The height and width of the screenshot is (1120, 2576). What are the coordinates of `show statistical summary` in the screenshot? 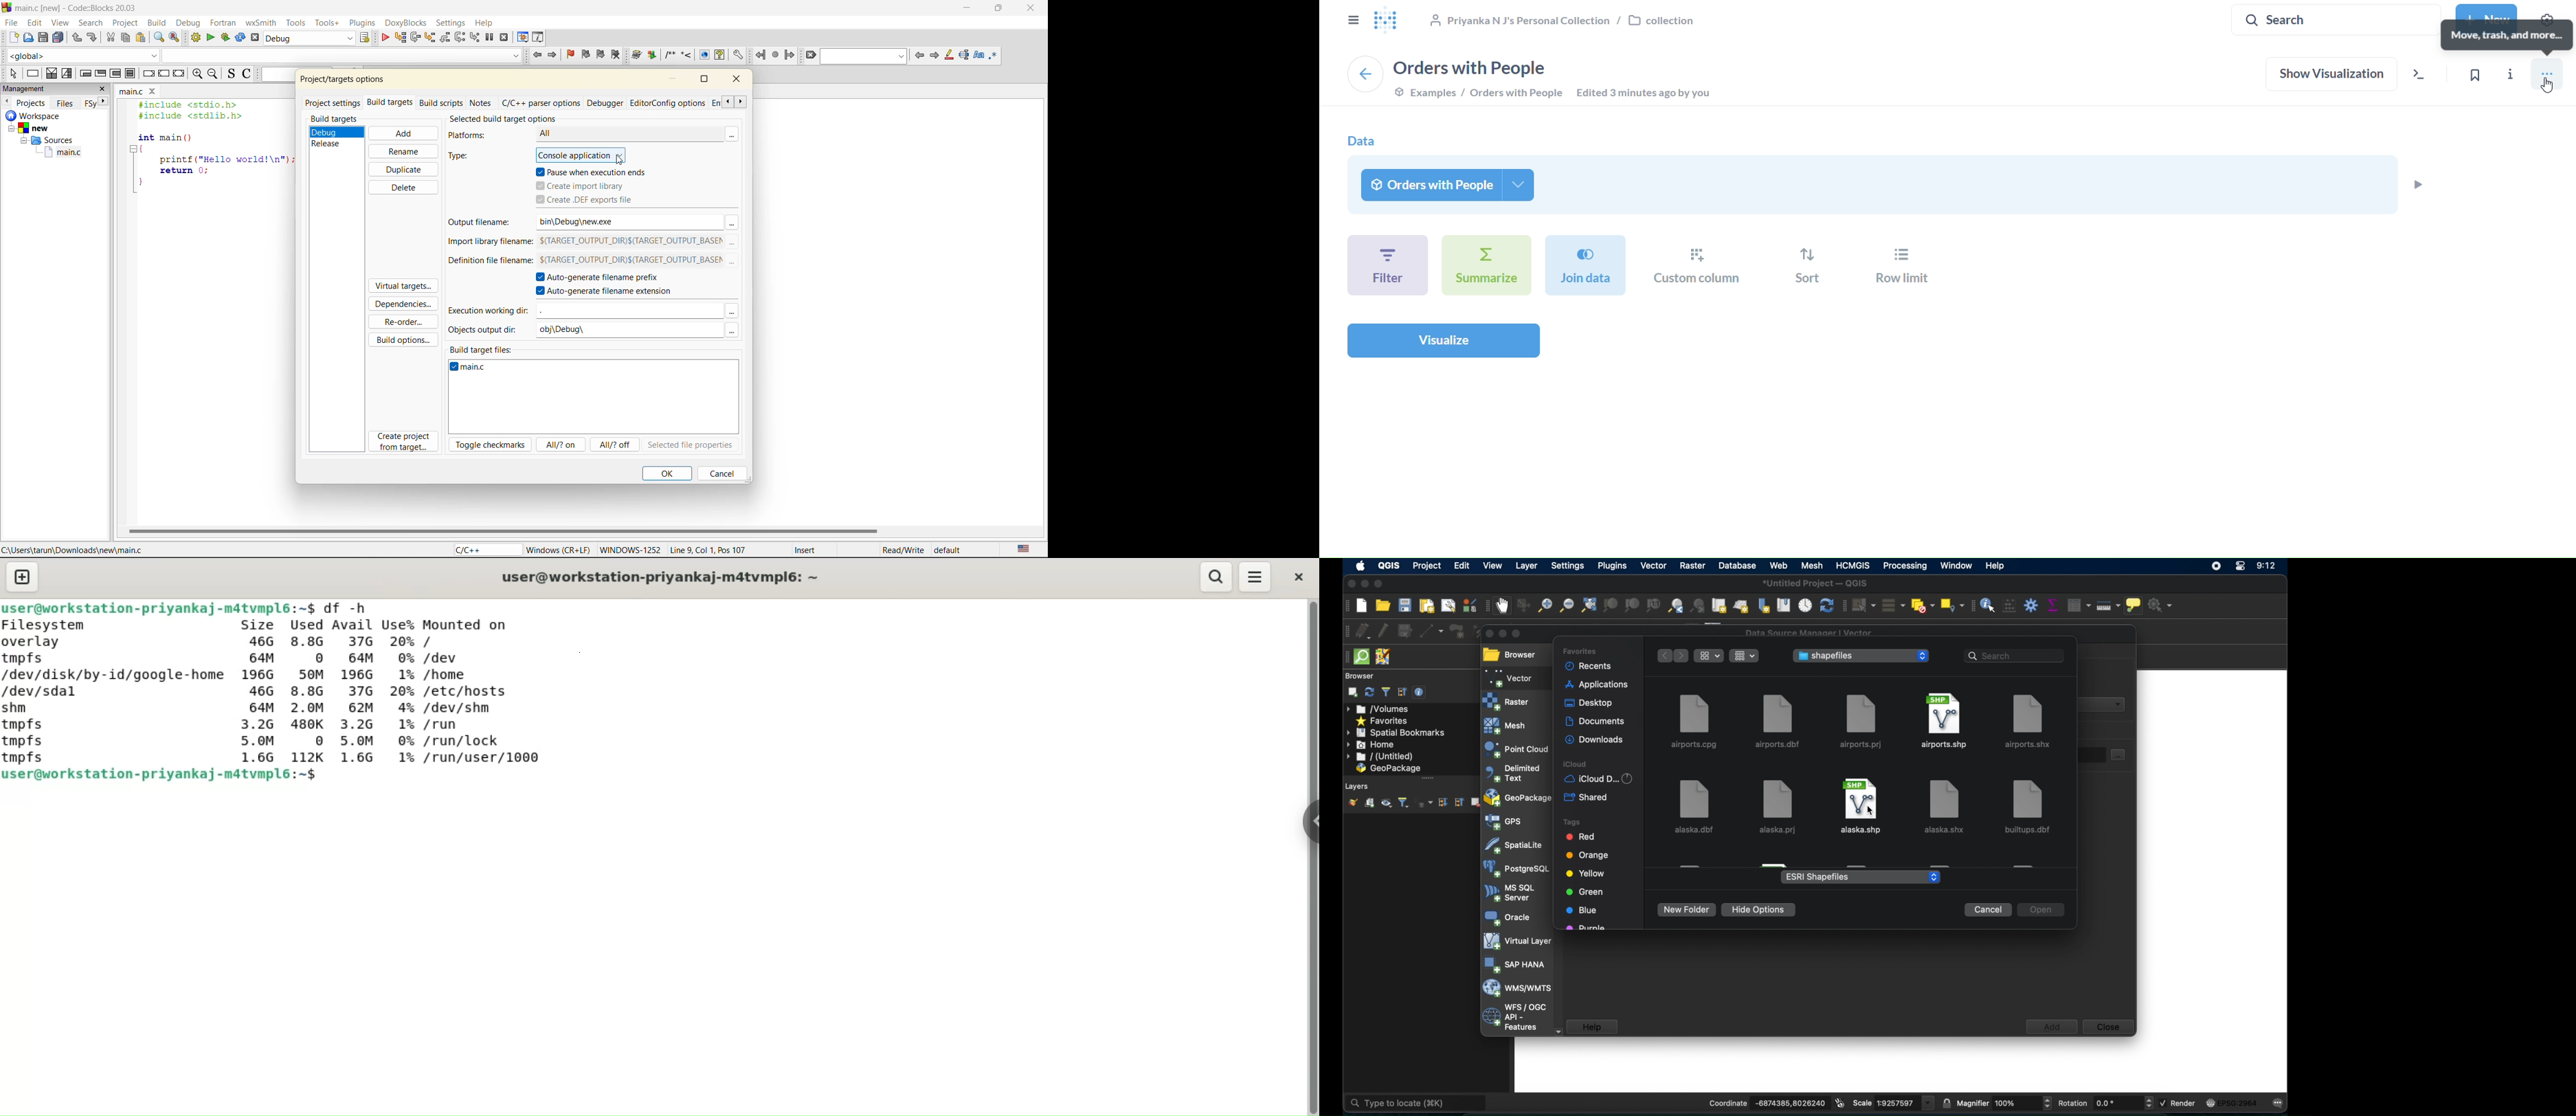 It's located at (2052, 603).